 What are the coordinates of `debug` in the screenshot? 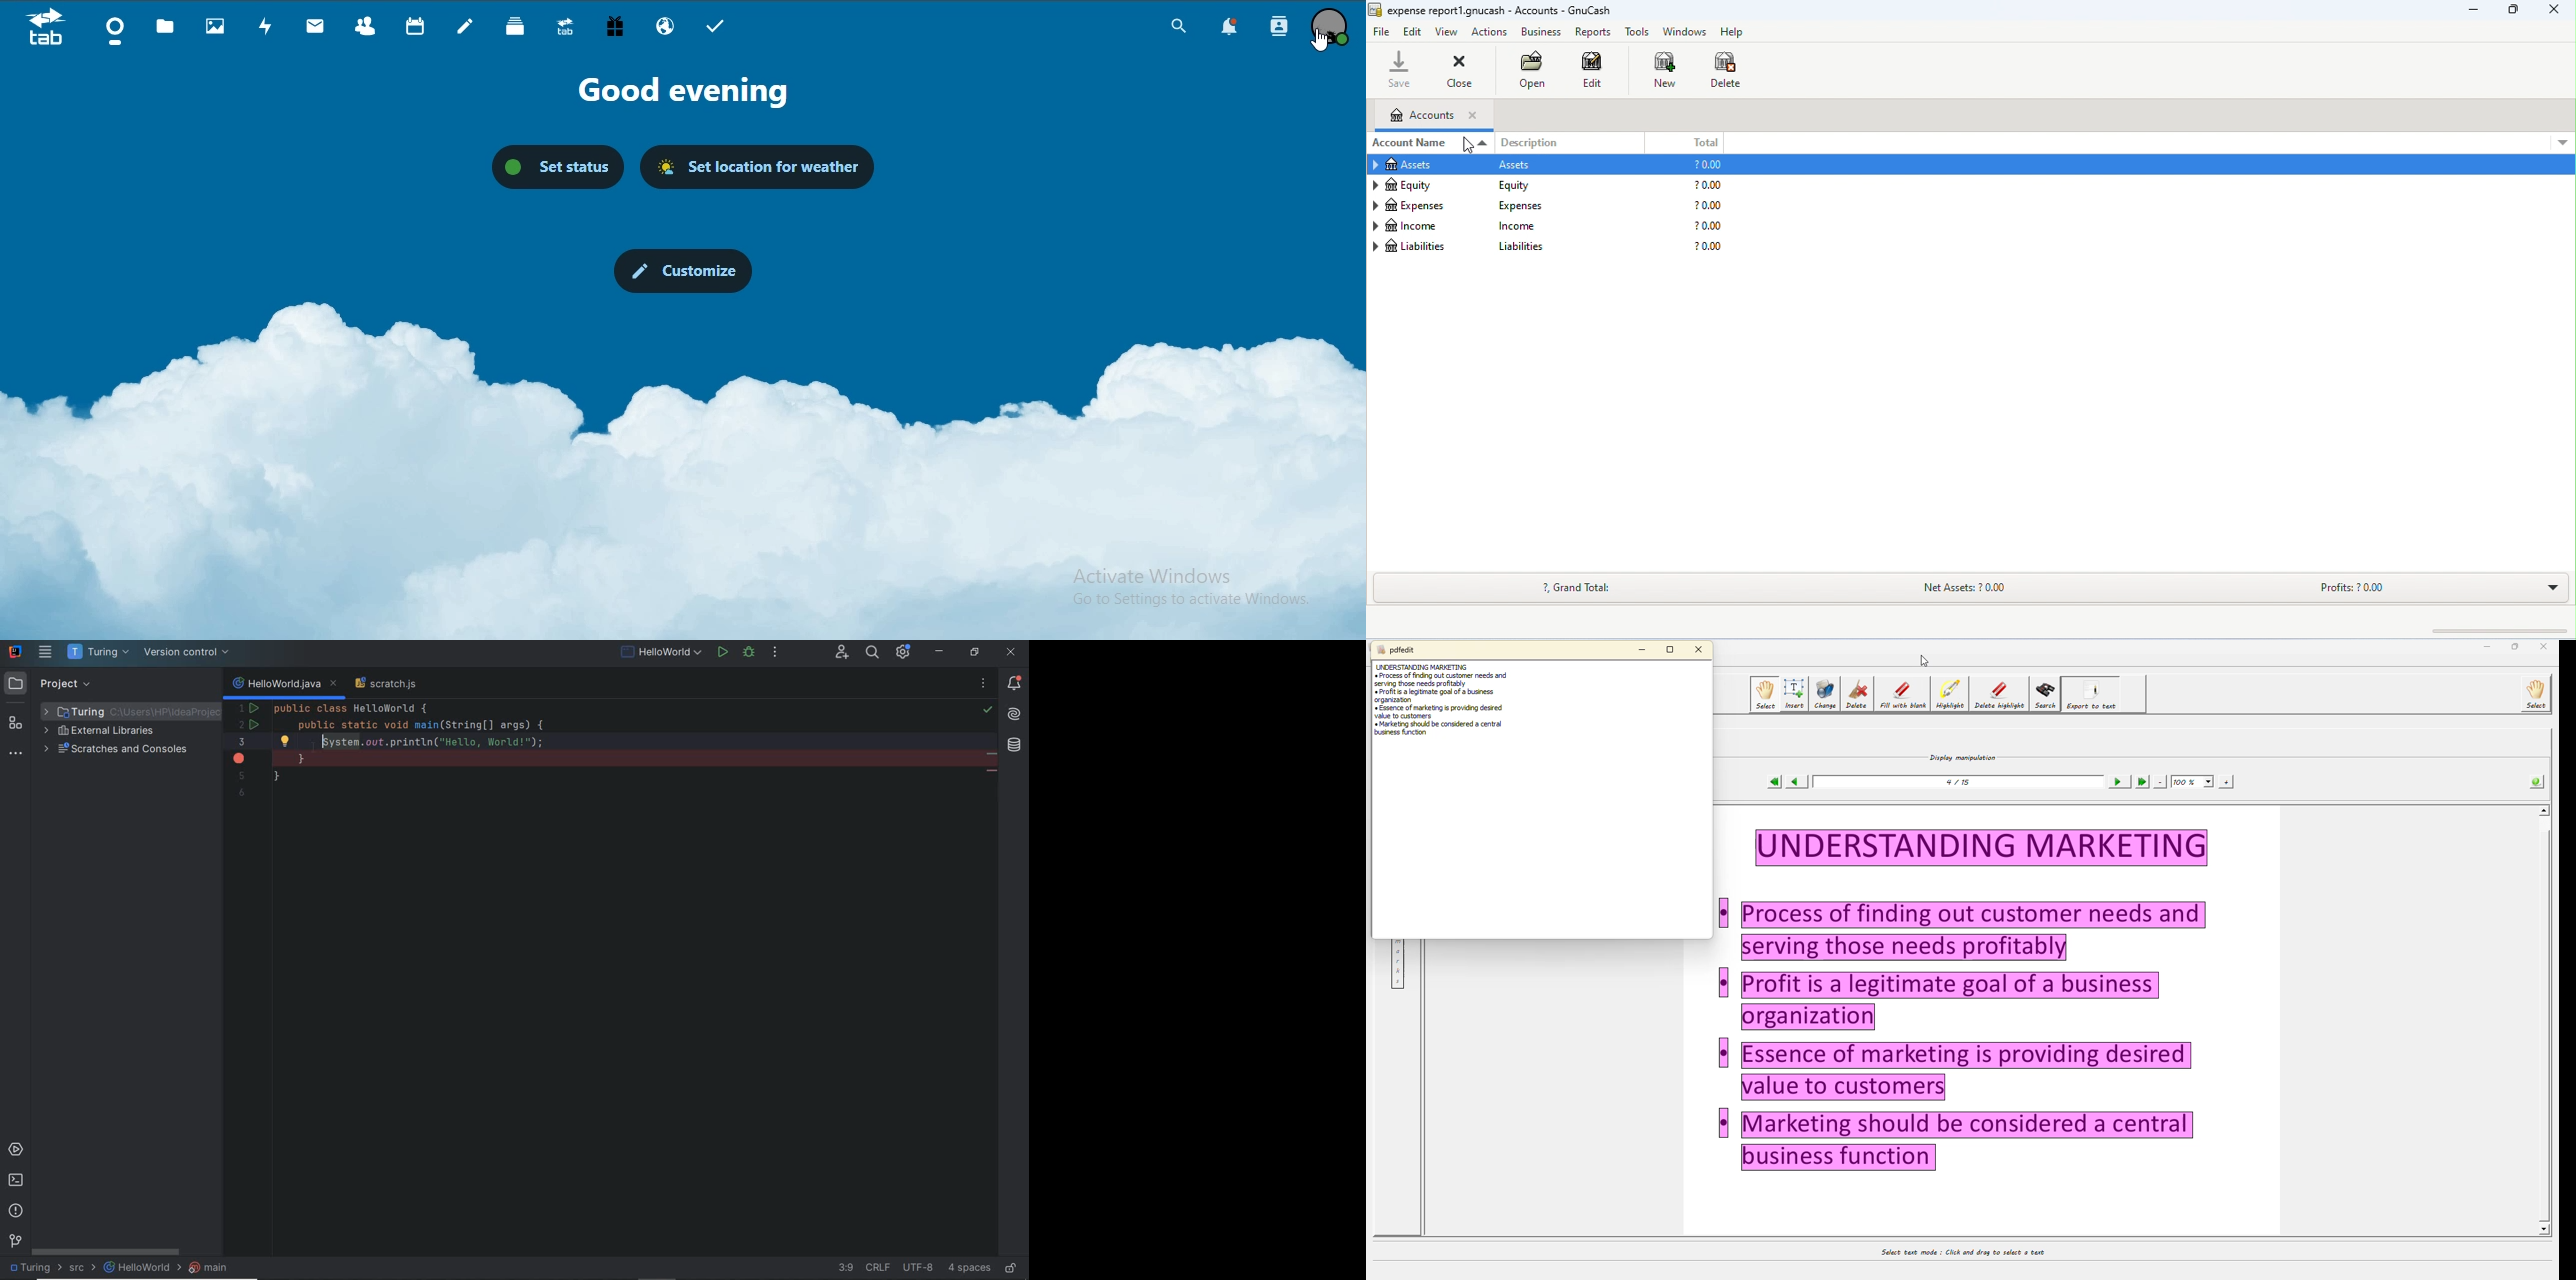 It's located at (749, 653).